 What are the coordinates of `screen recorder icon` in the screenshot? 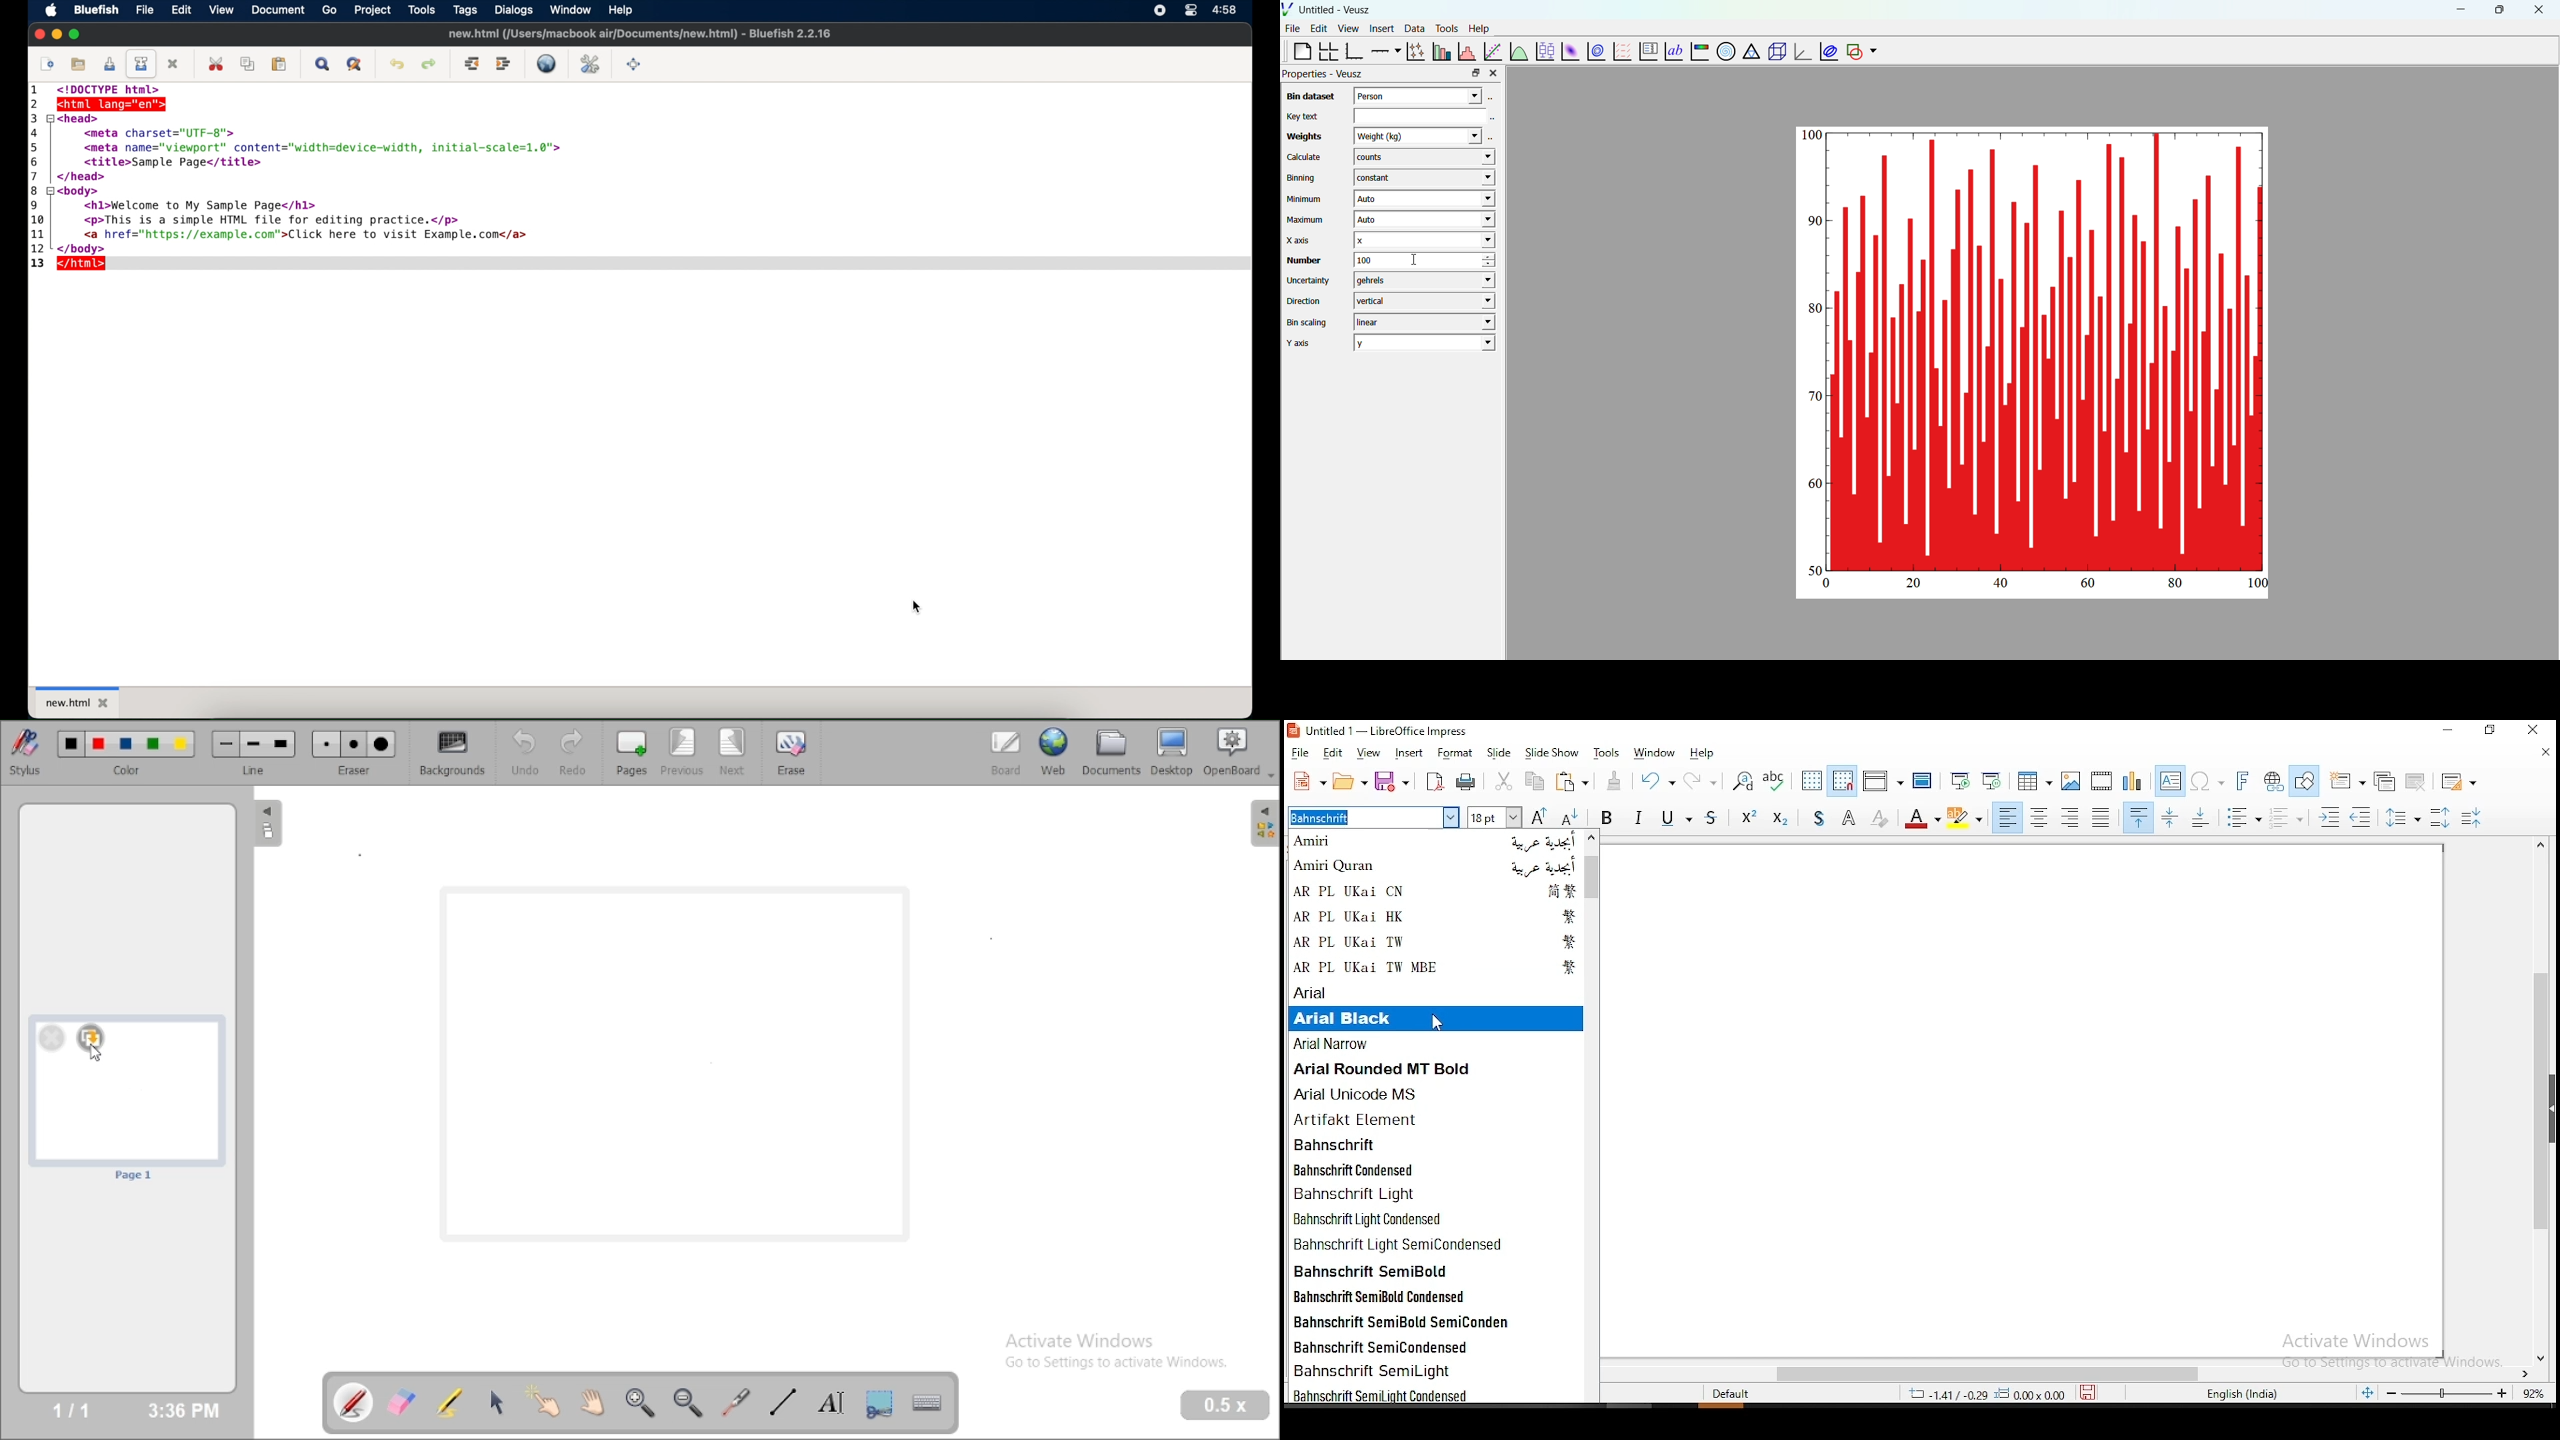 It's located at (1159, 10).